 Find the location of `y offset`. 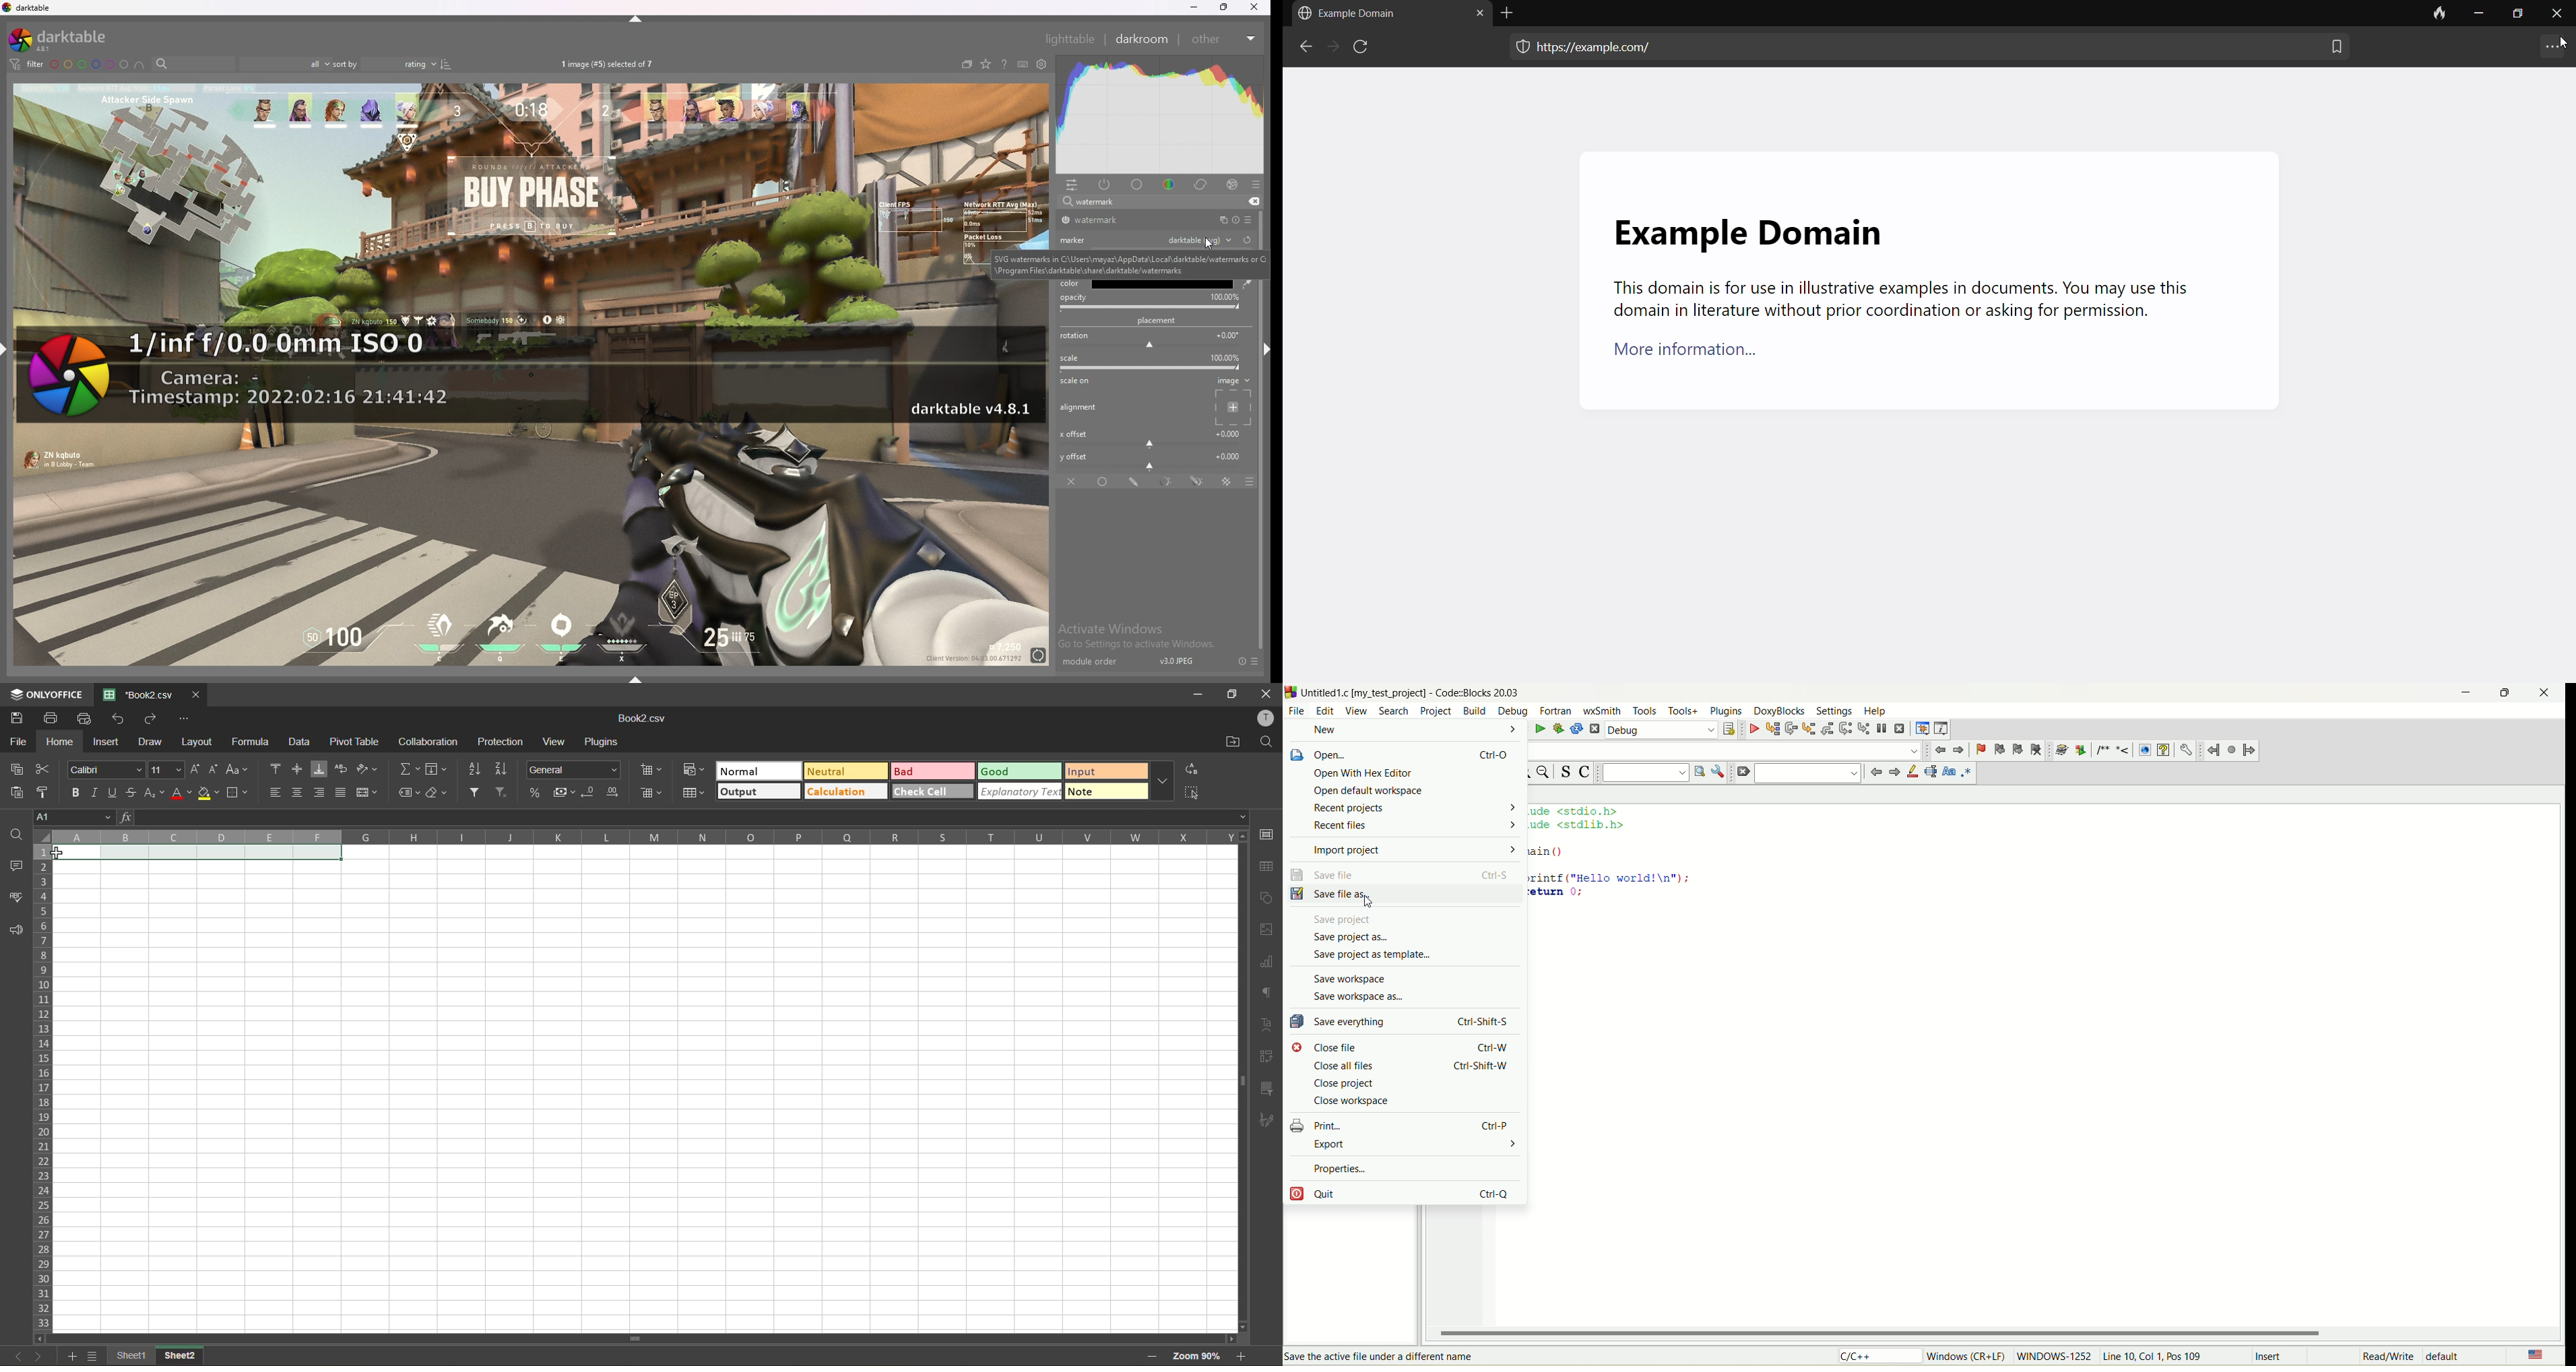

y offset is located at coordinates (1152, 459).